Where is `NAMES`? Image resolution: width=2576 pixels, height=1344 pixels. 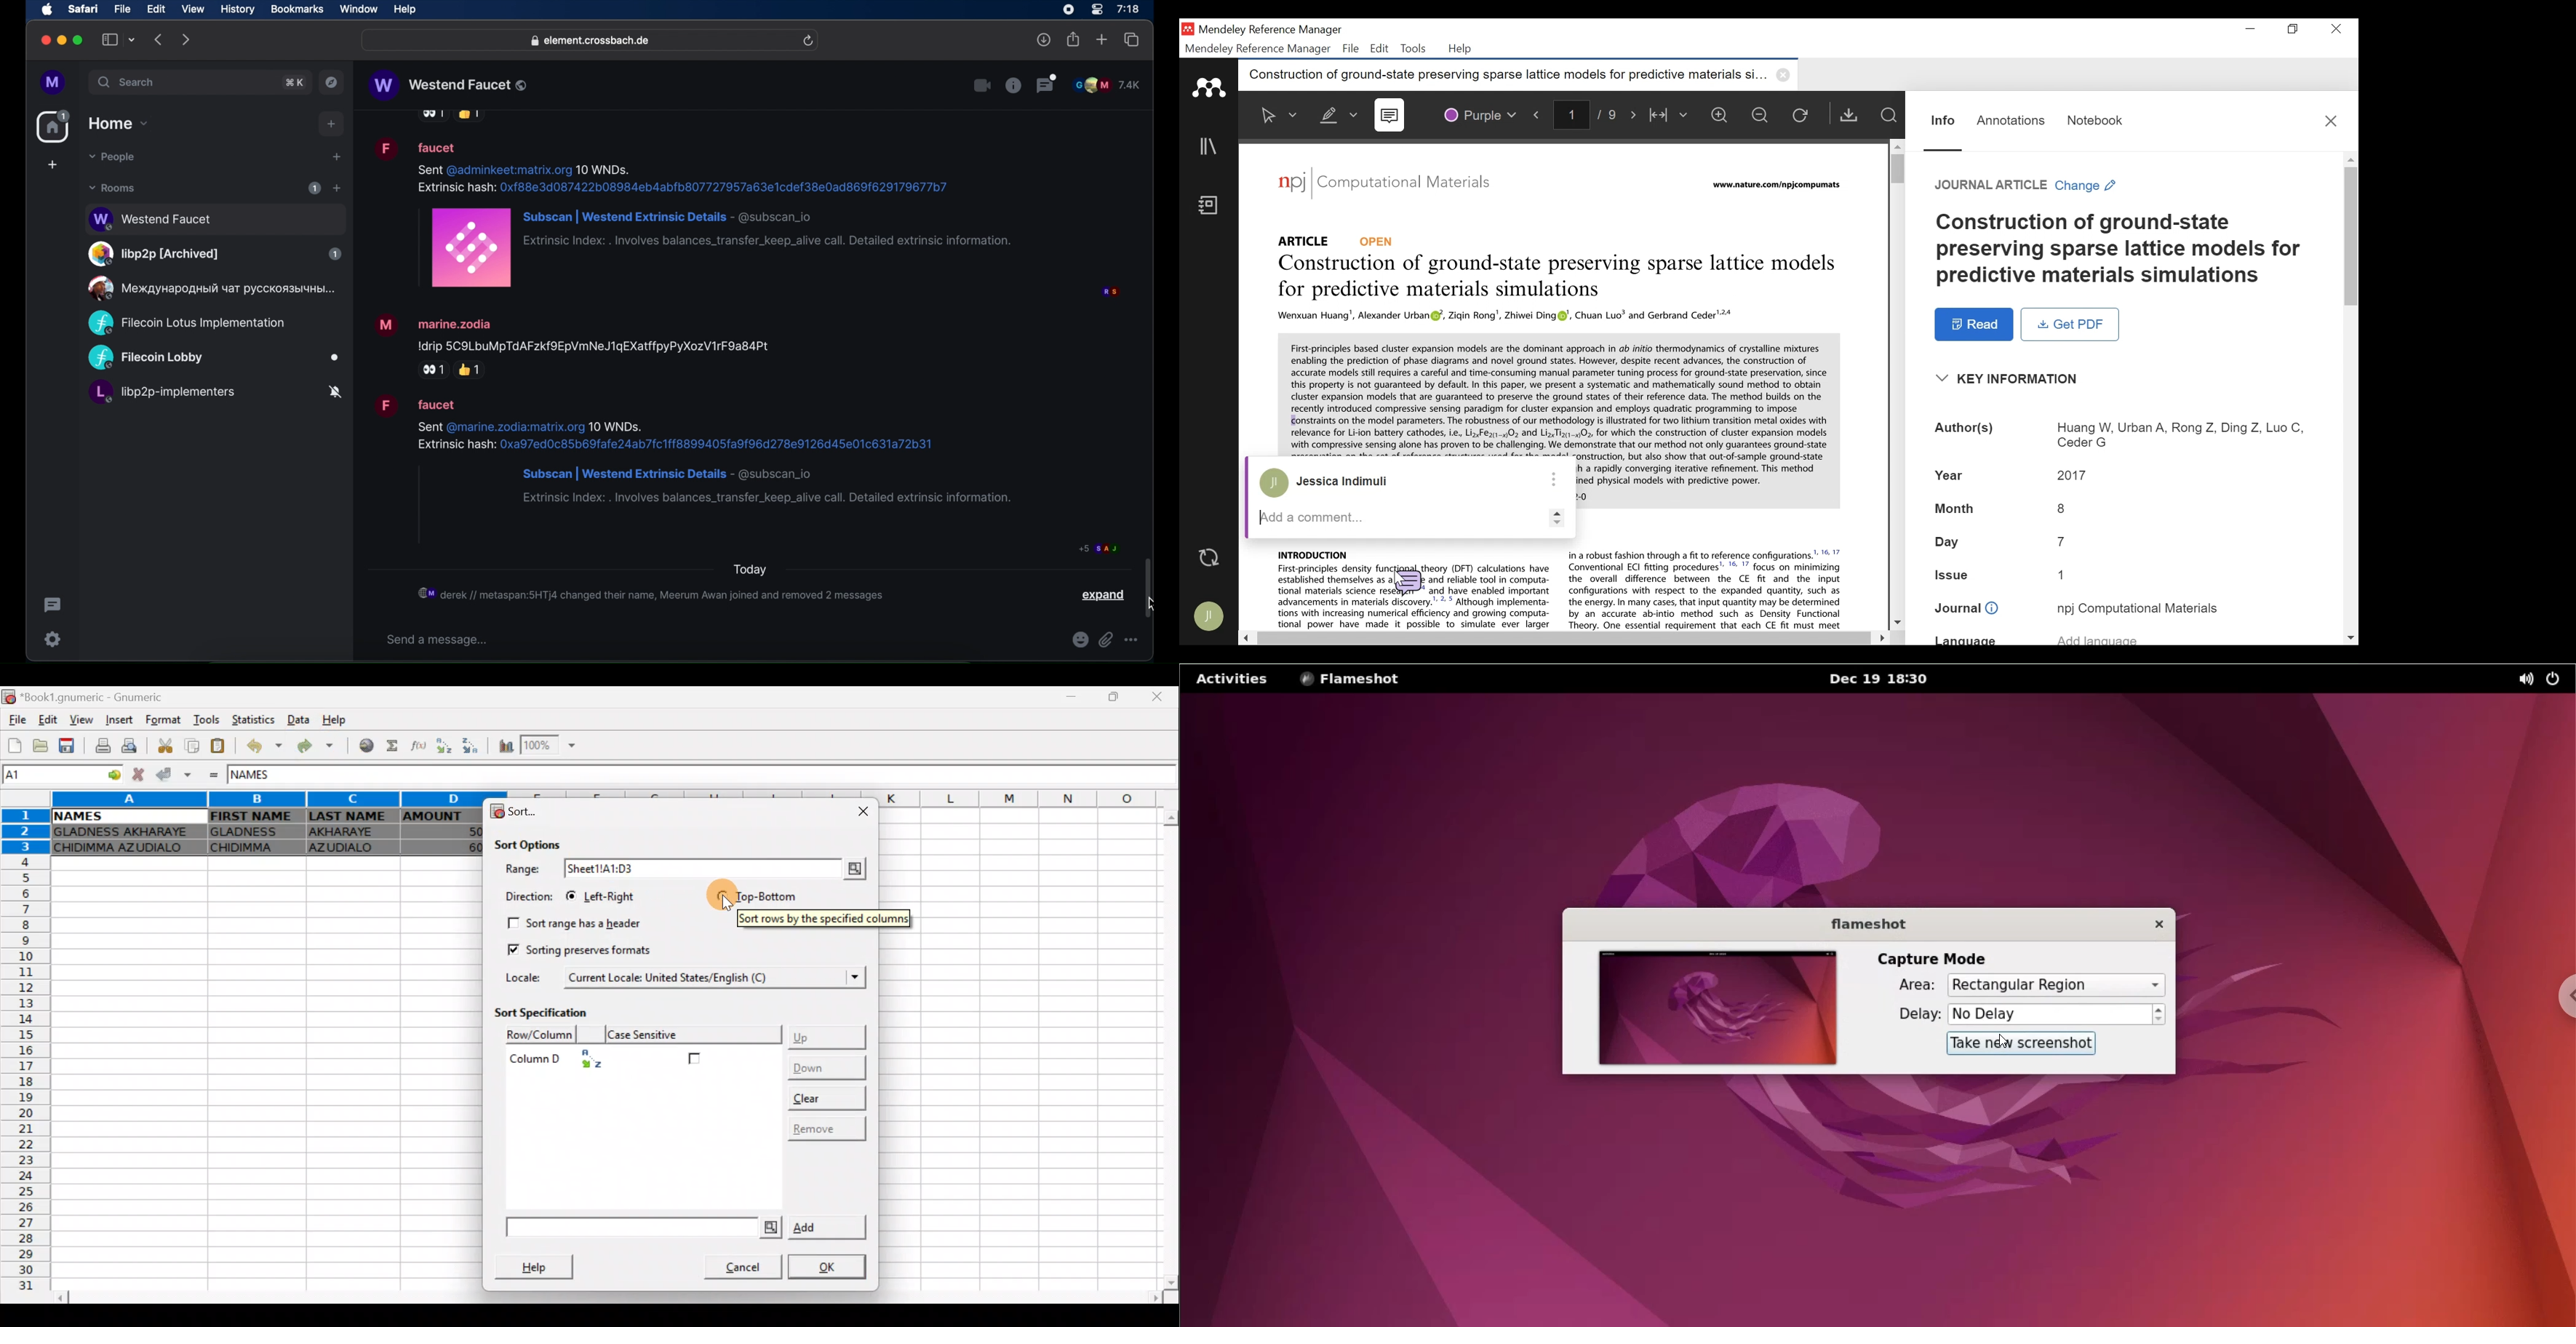
NAMES is located at coordinates (262, 776).